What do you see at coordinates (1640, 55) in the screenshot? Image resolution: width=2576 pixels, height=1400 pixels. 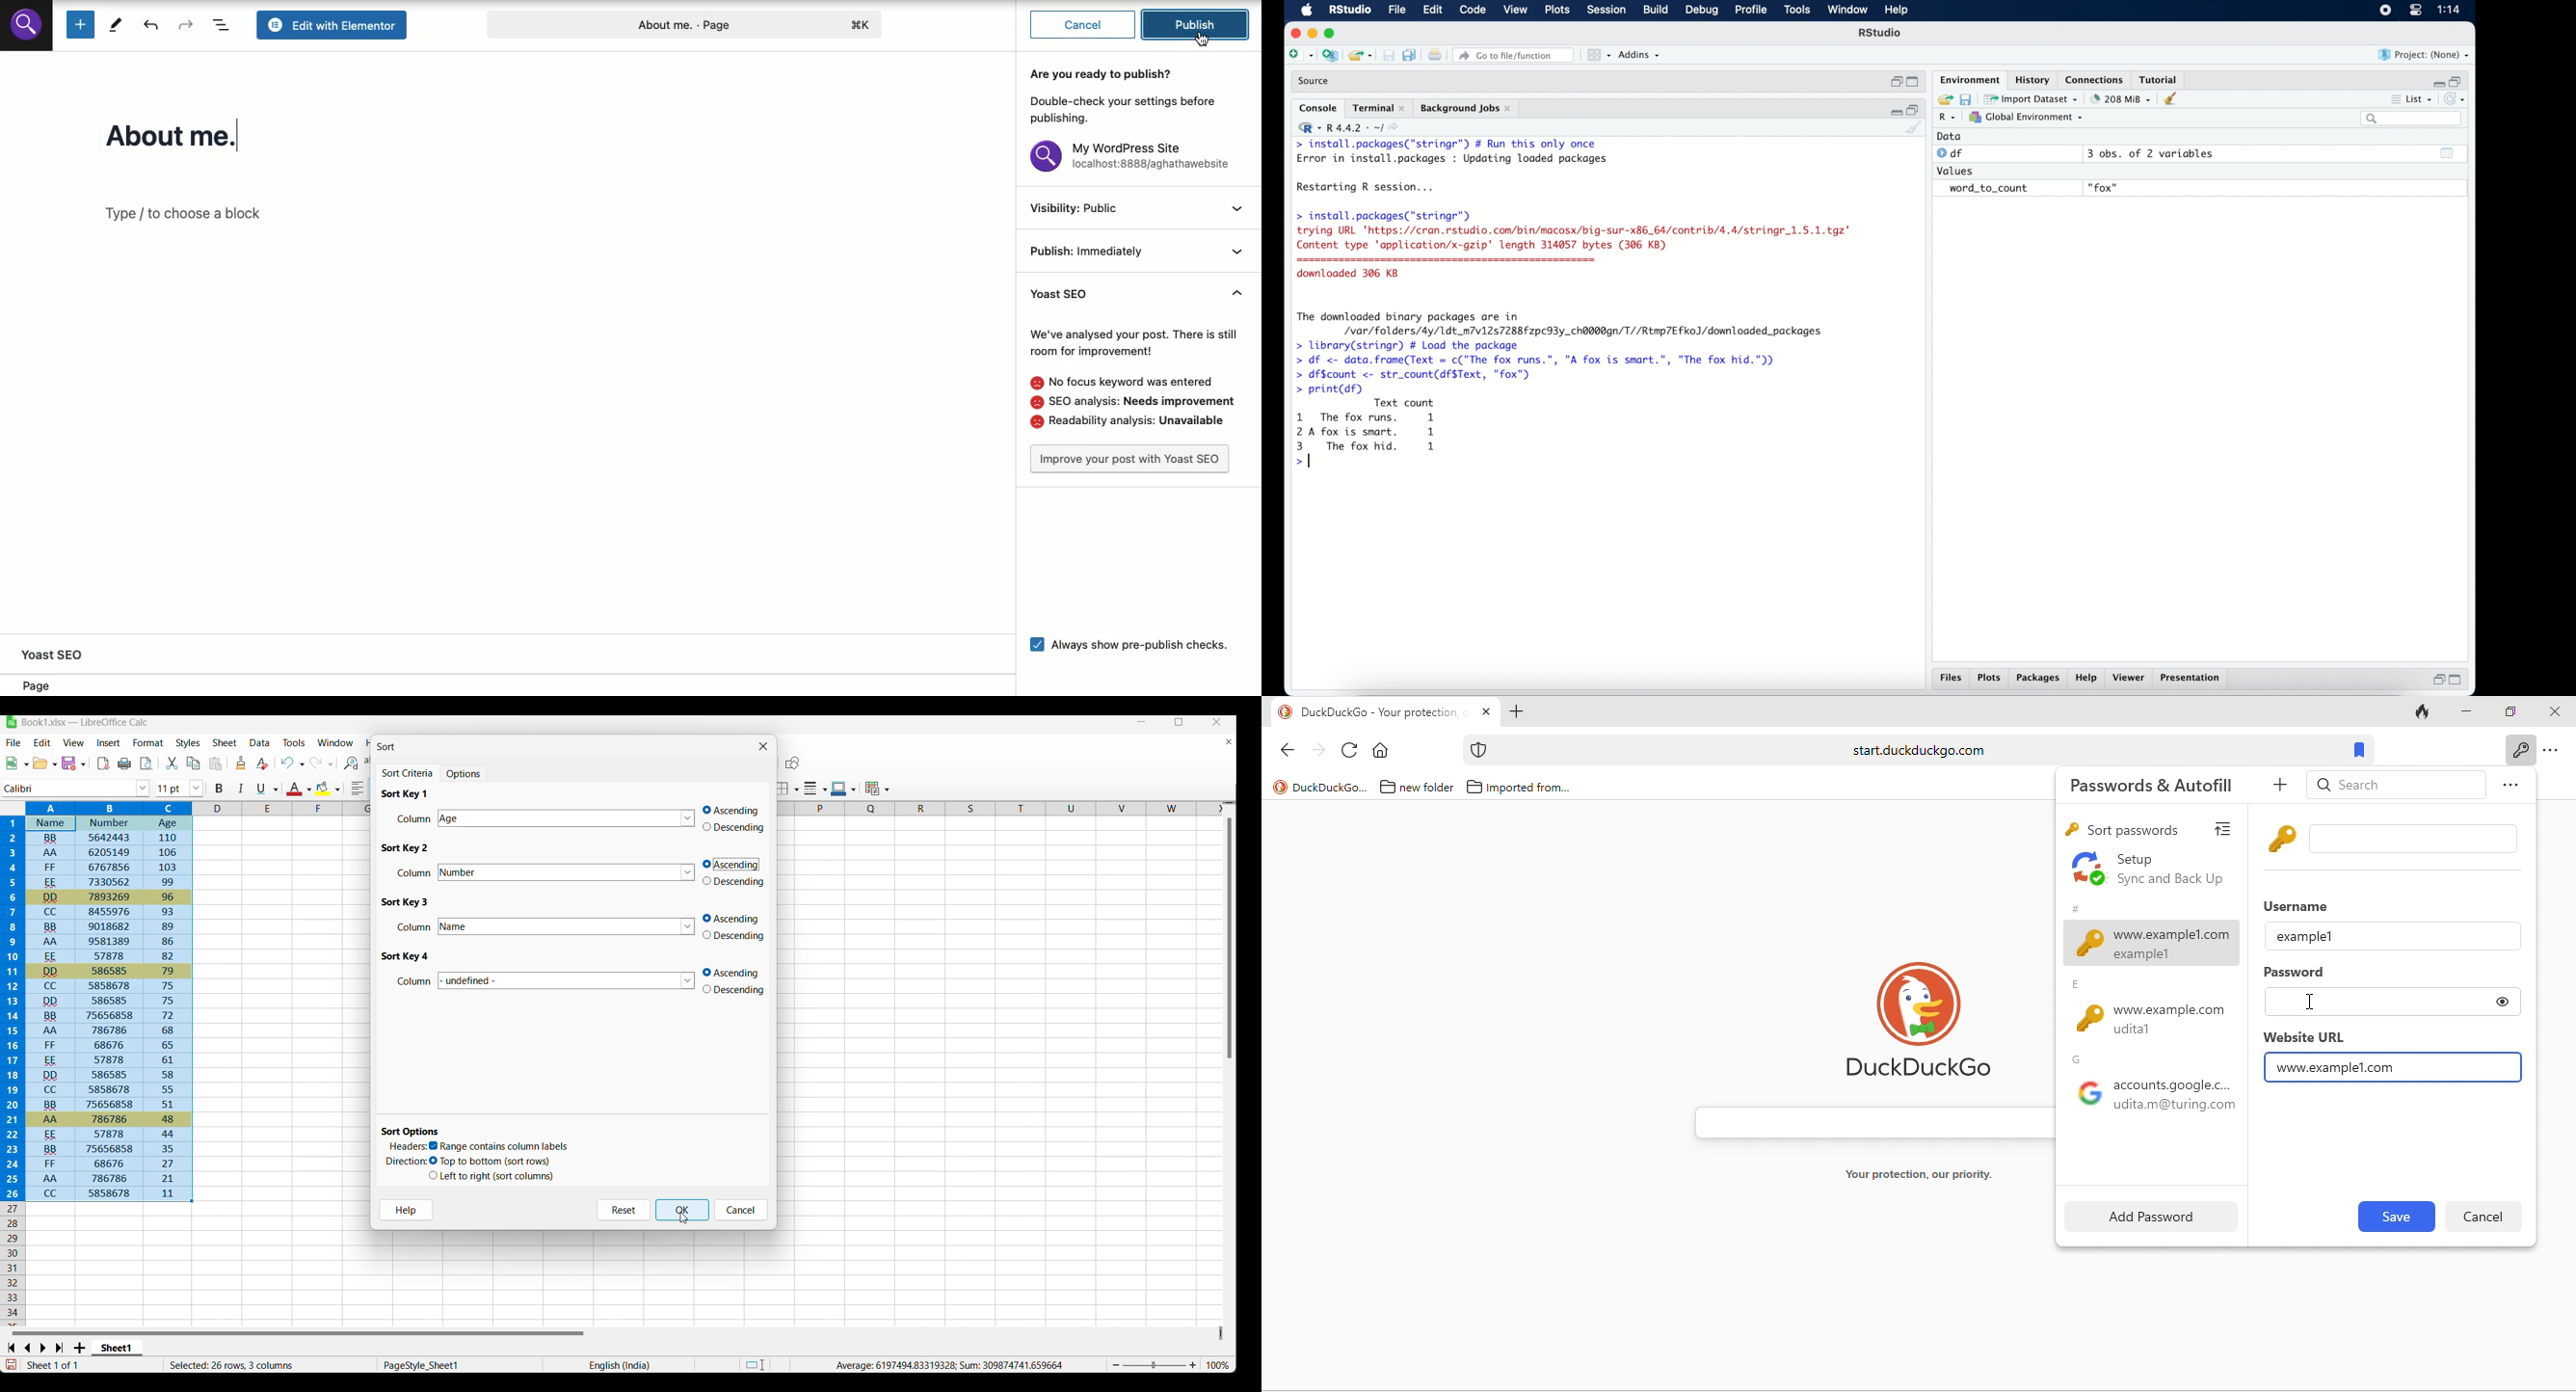 I see `addins` at bounding box center [1640, 55].